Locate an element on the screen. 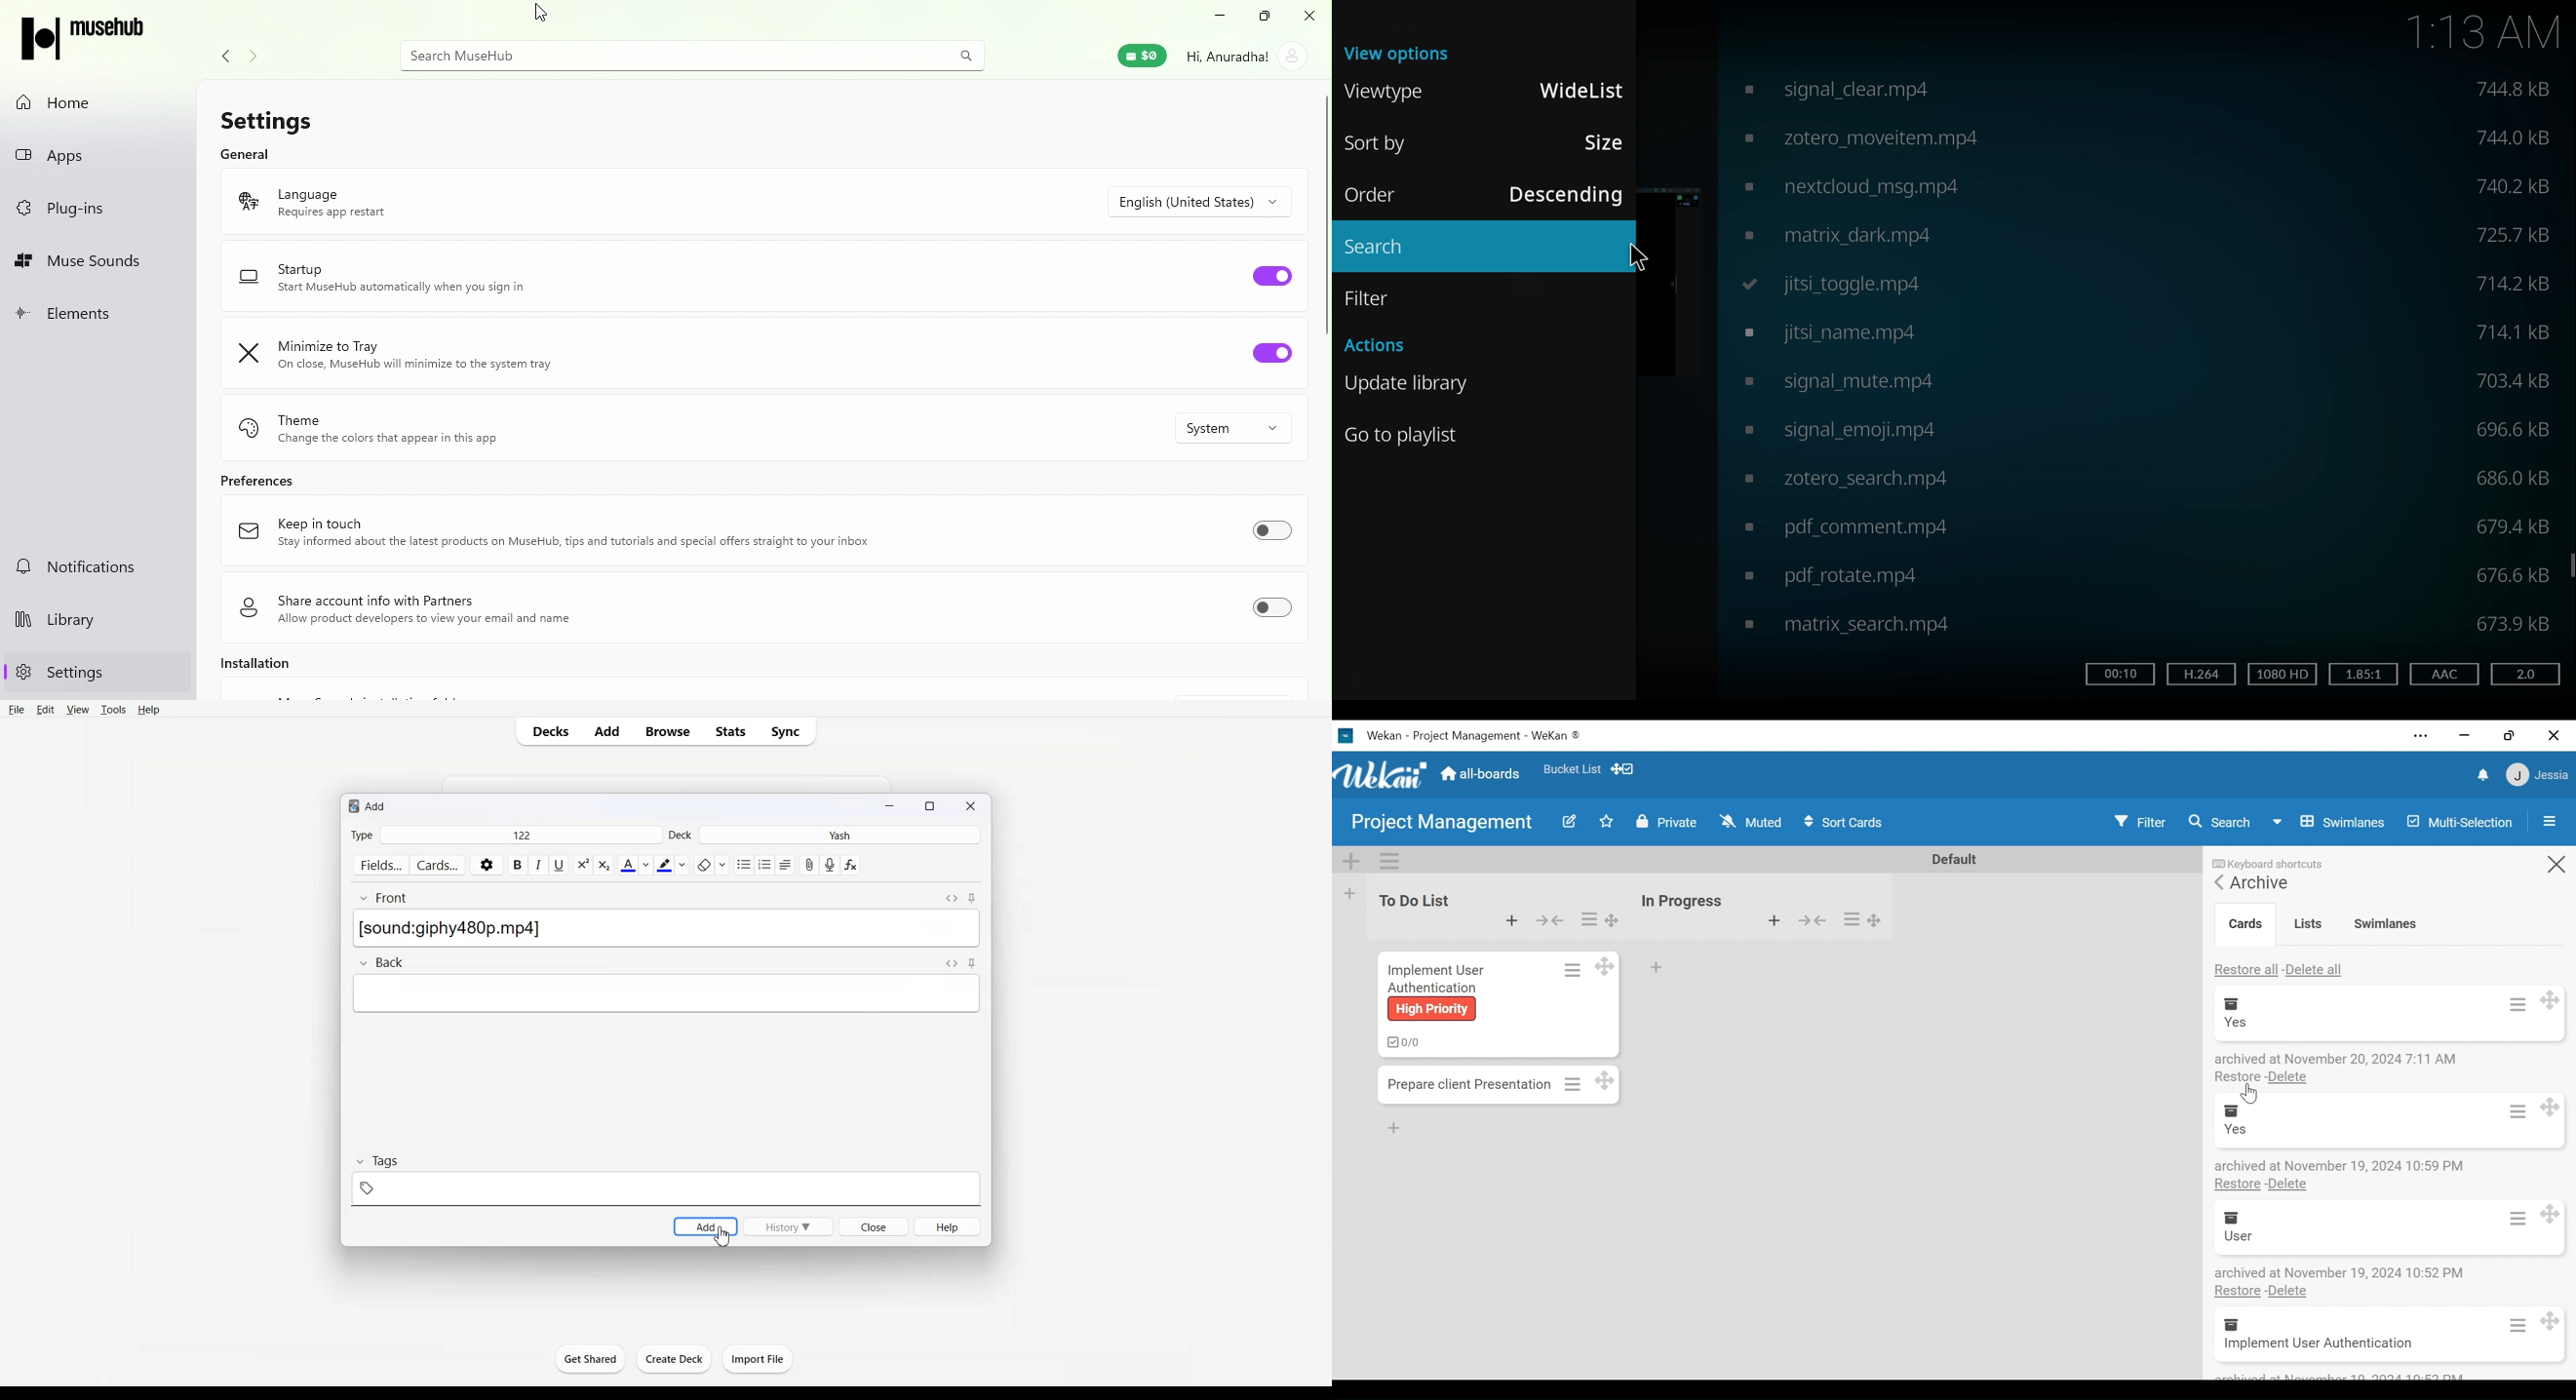 The width and height of the screenshot is (2576, 1400). video is located at coordinates (1856, 136).